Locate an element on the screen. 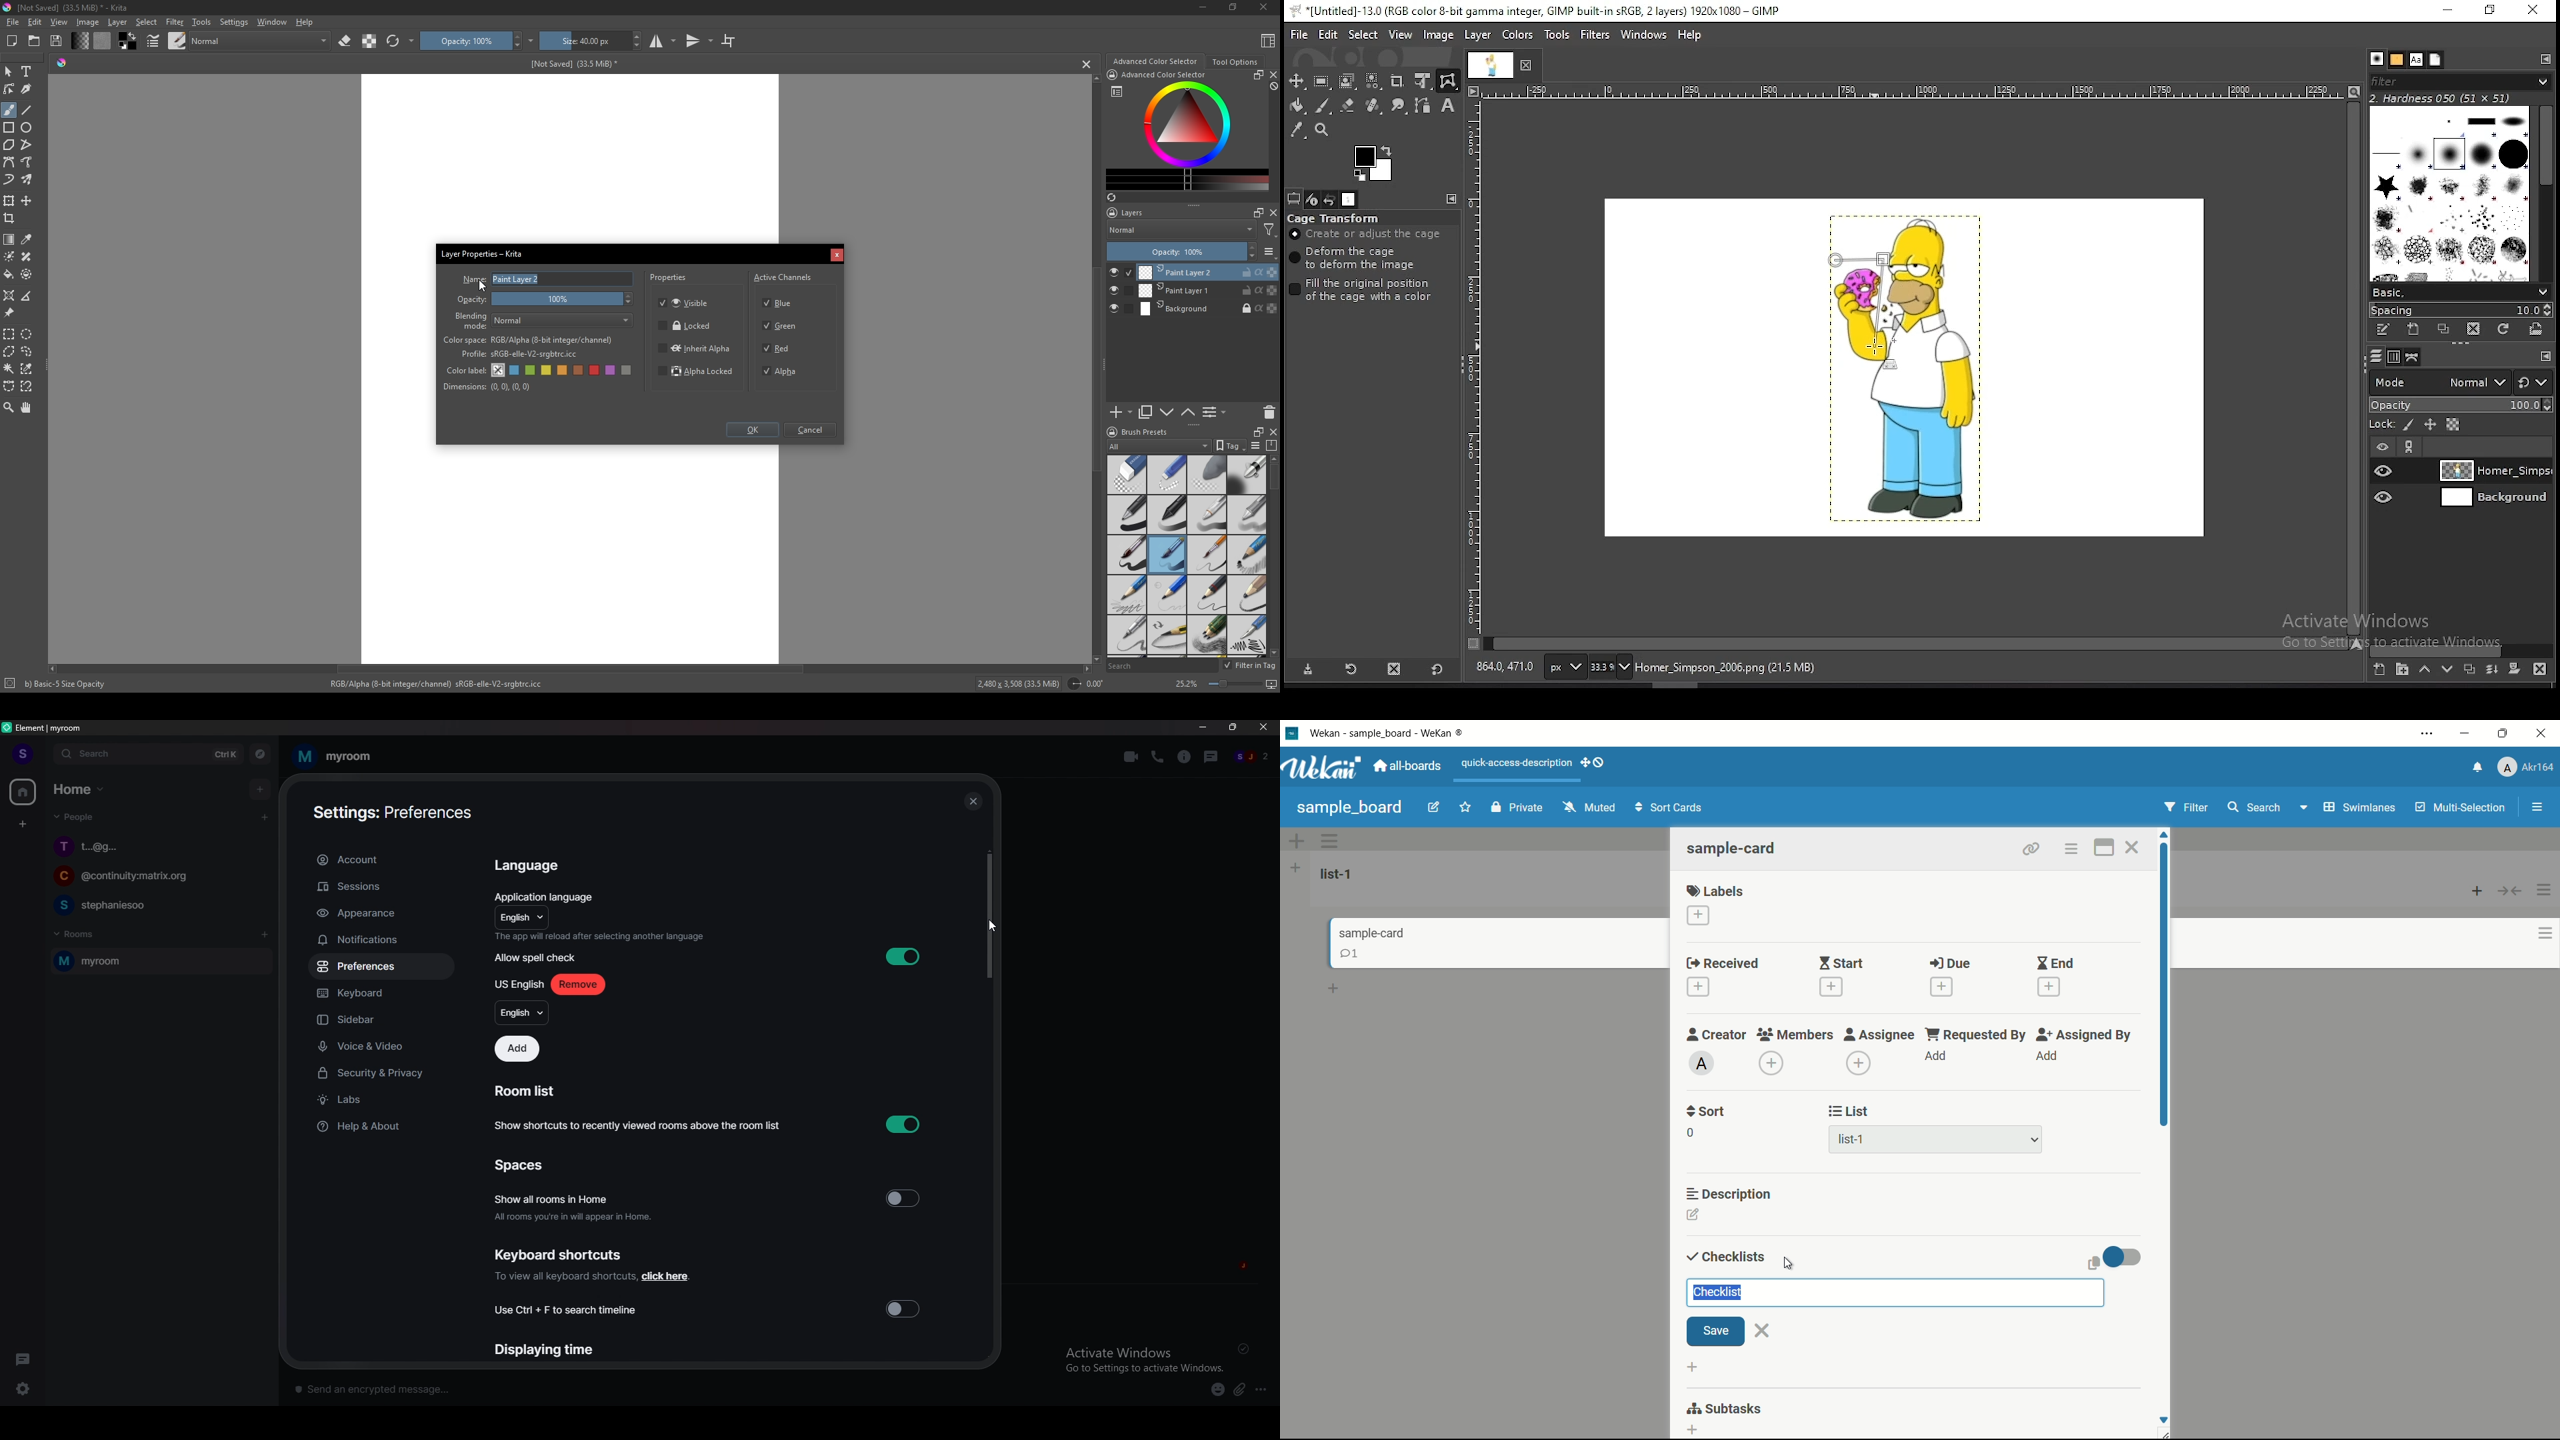  paths tool is located at coordinates (1422, 105).